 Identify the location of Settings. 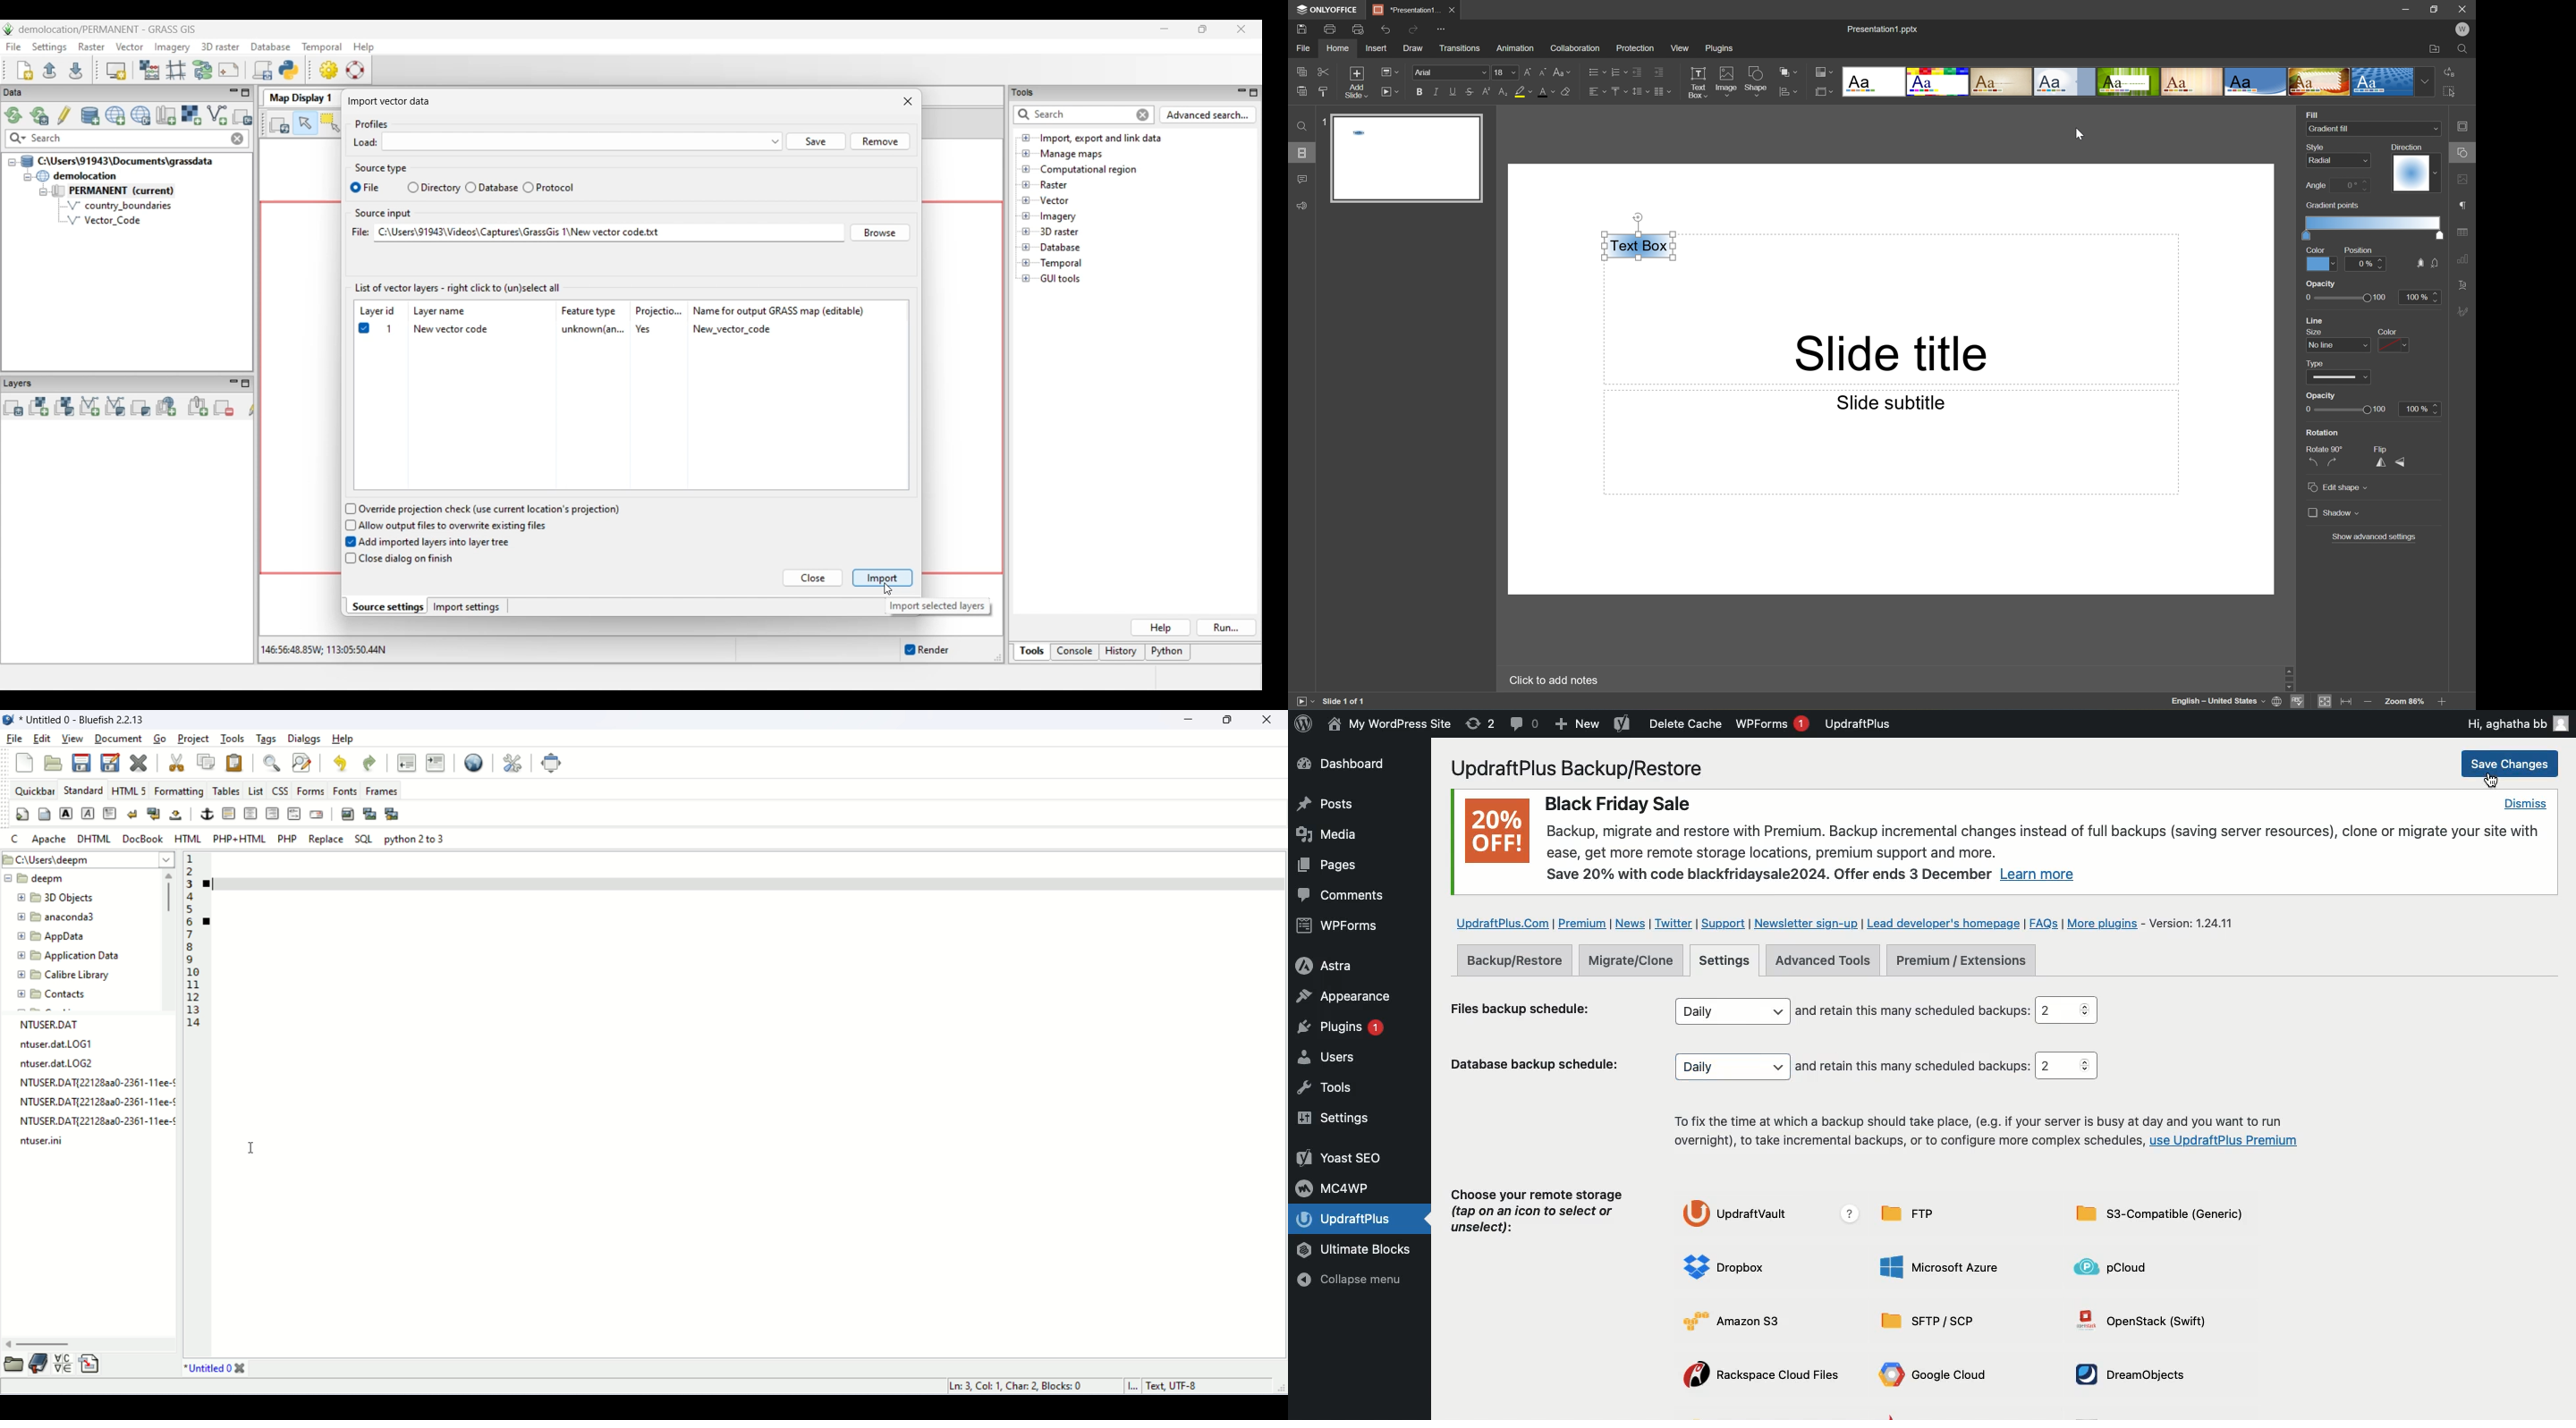
(1339, 1119).